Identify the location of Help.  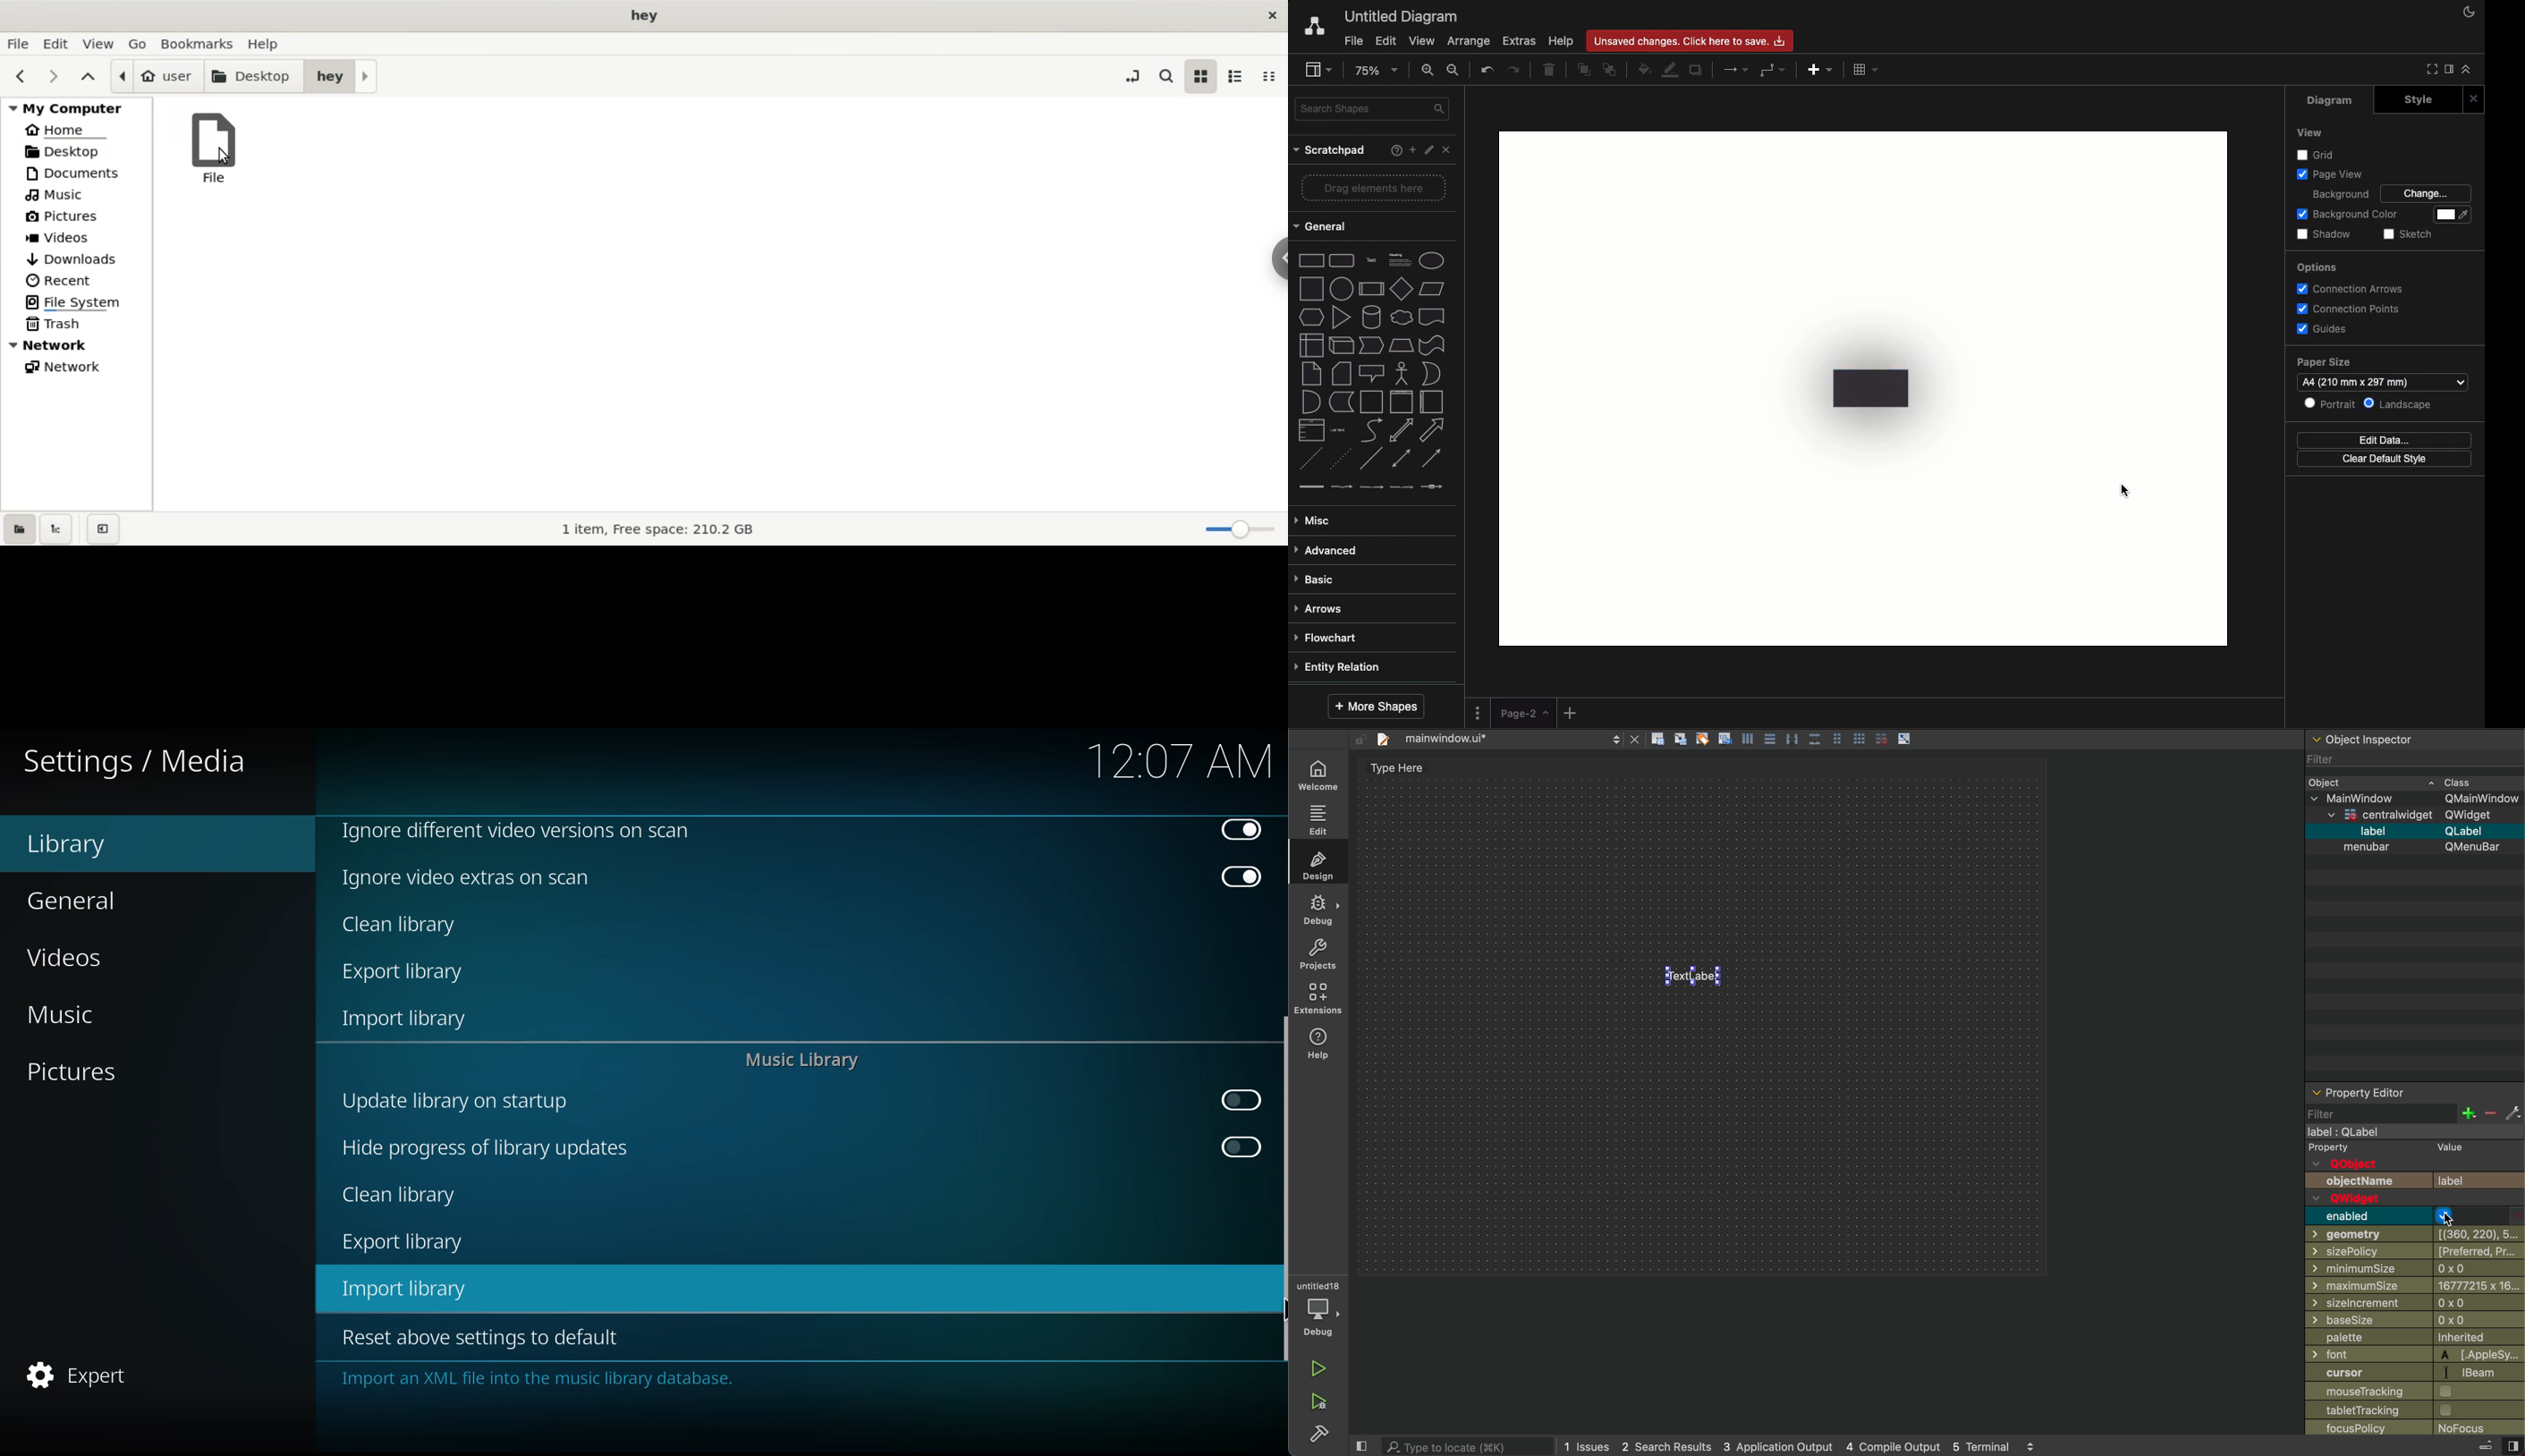
(1393, 150).